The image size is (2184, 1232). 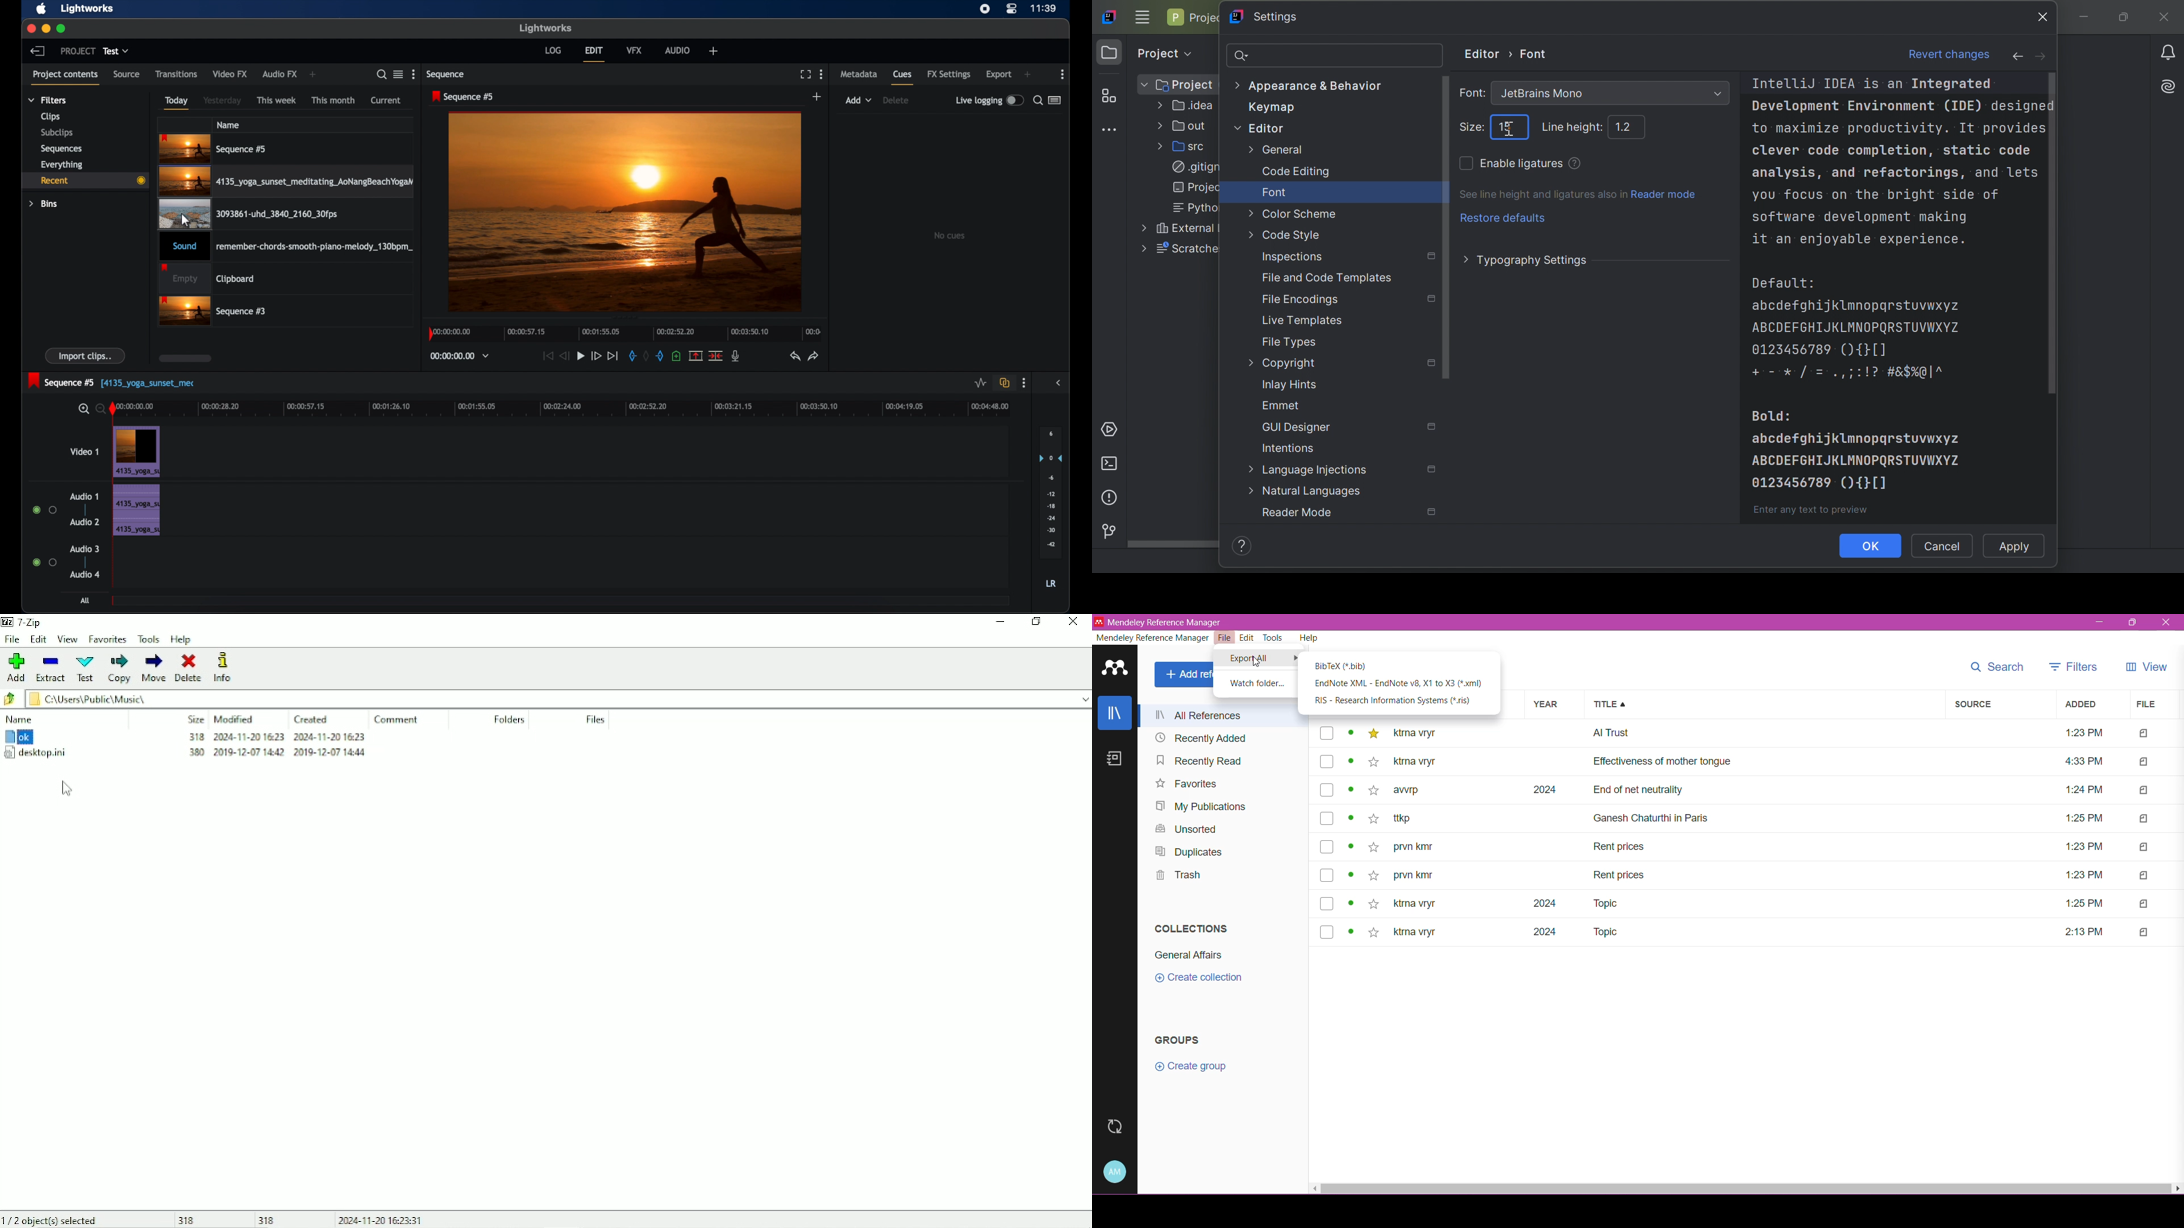 I want to click on View, so click(x=2147, y=667).